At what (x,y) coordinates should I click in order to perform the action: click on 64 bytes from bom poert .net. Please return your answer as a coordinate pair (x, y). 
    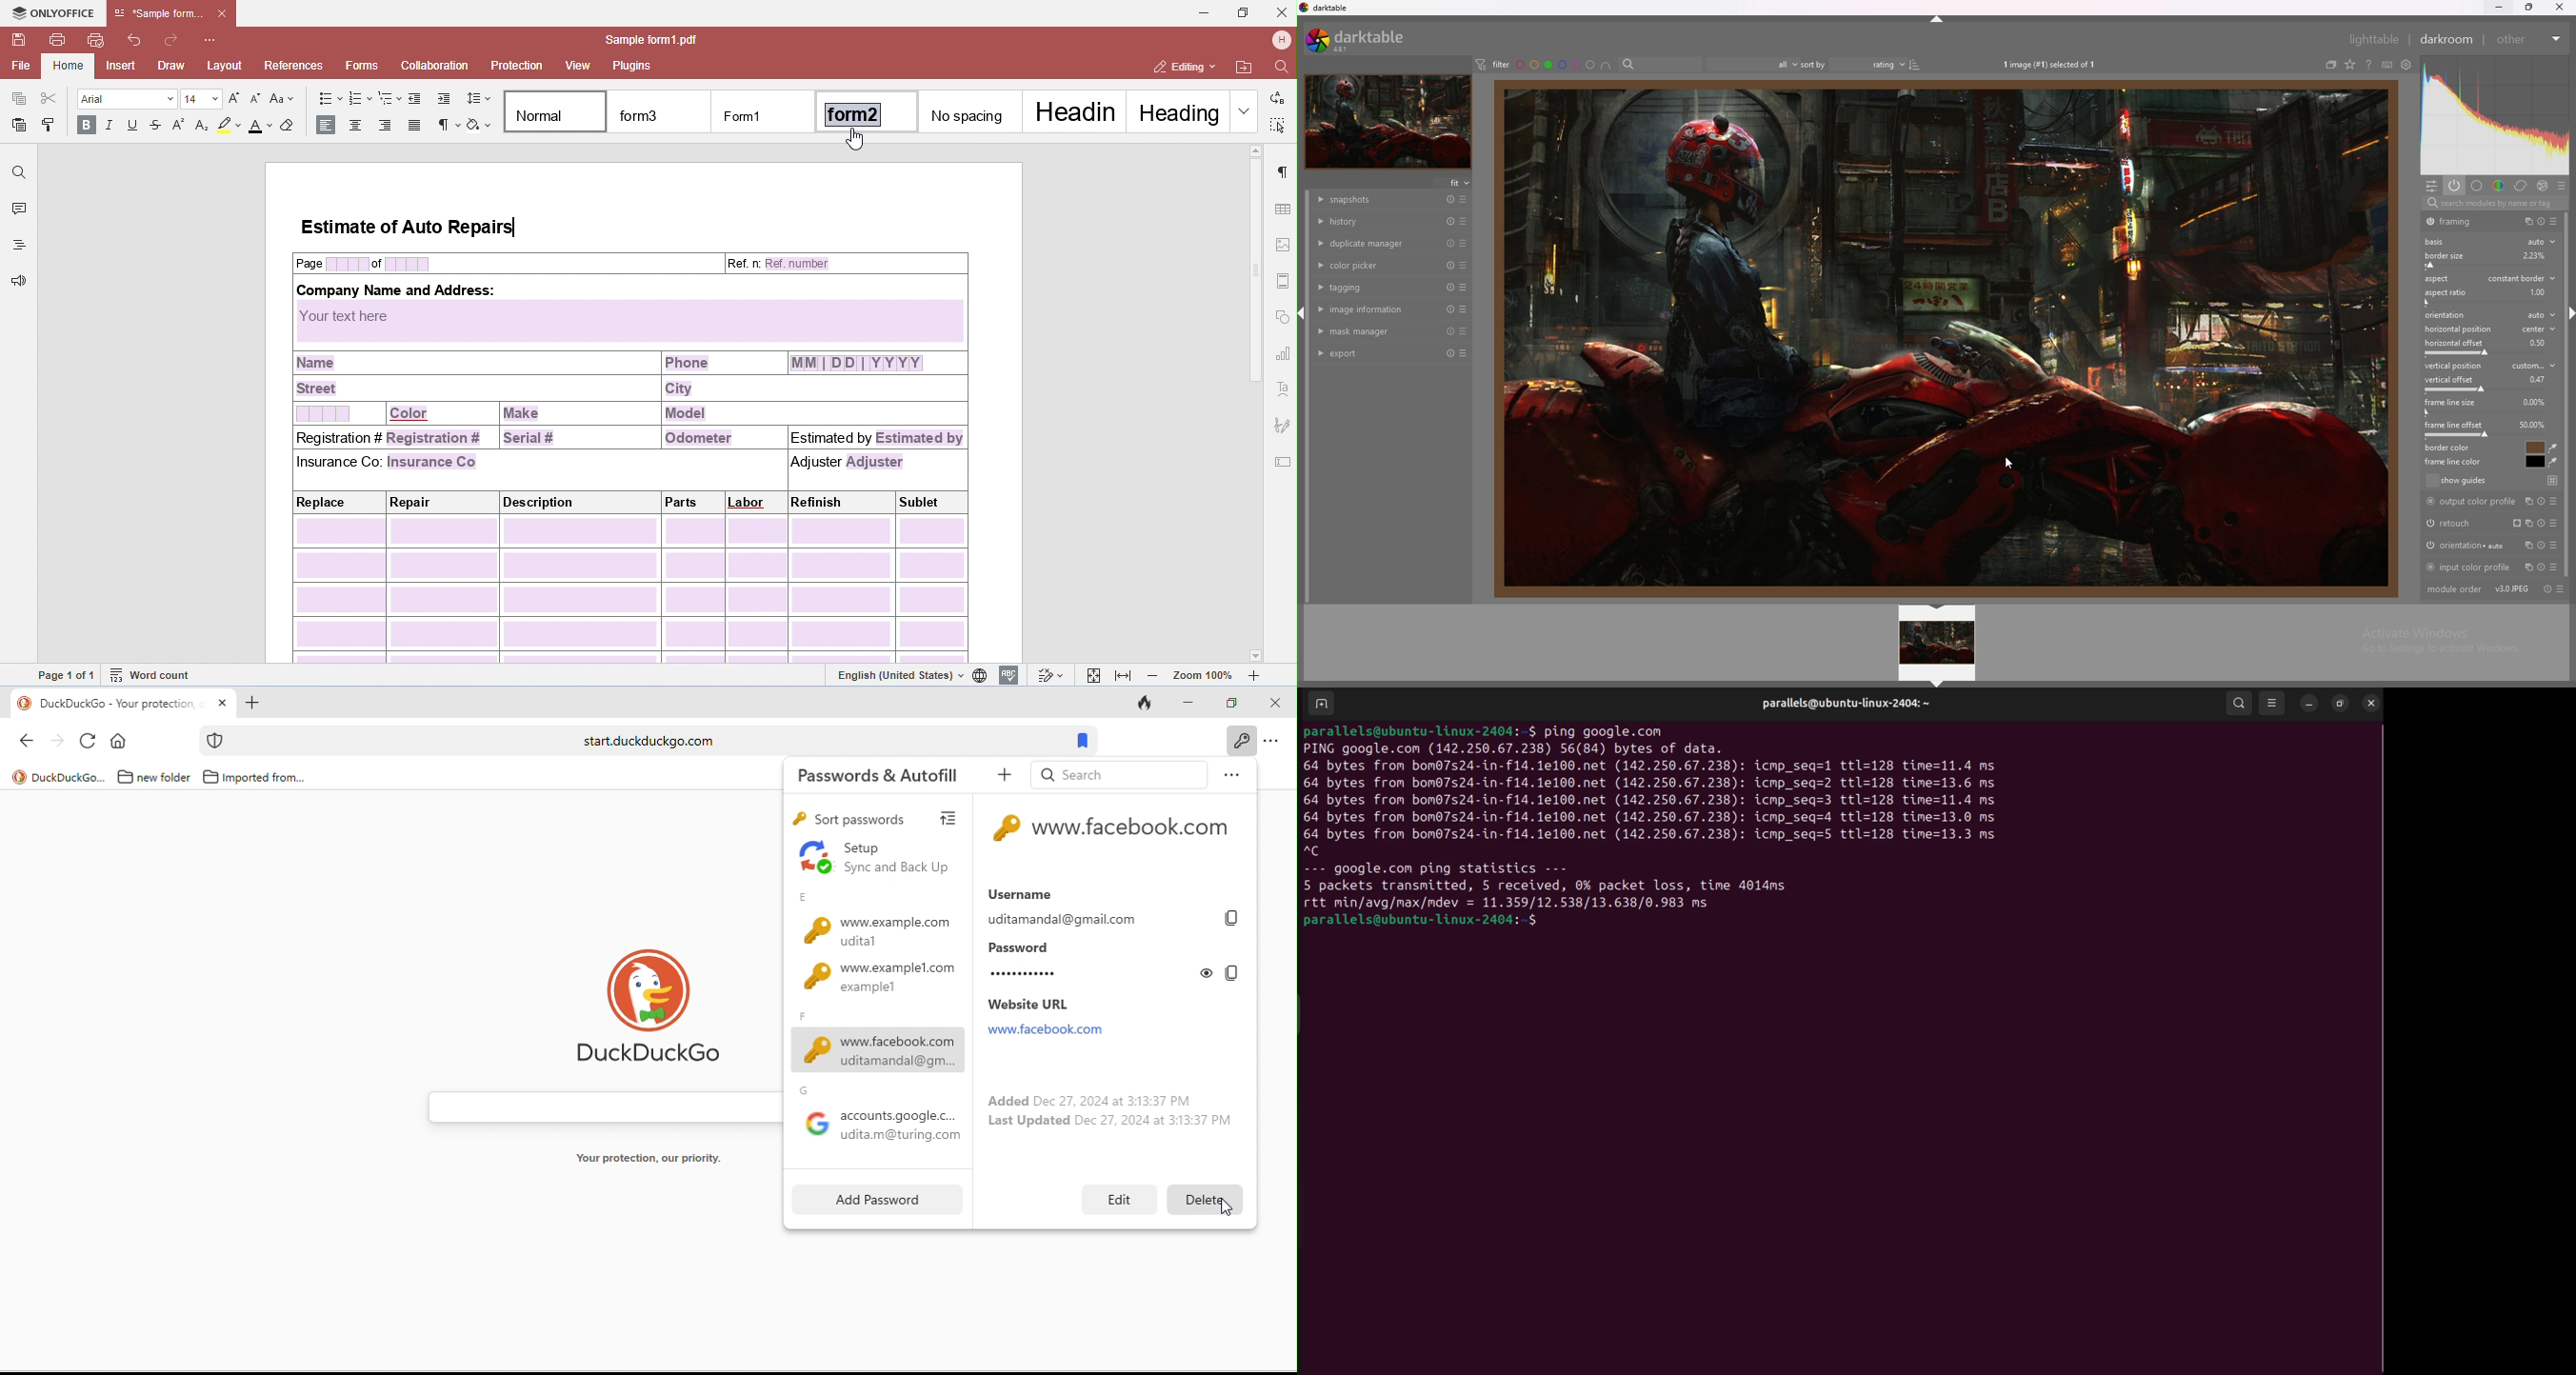
    Looking at the image, I should click on (1522, 782).